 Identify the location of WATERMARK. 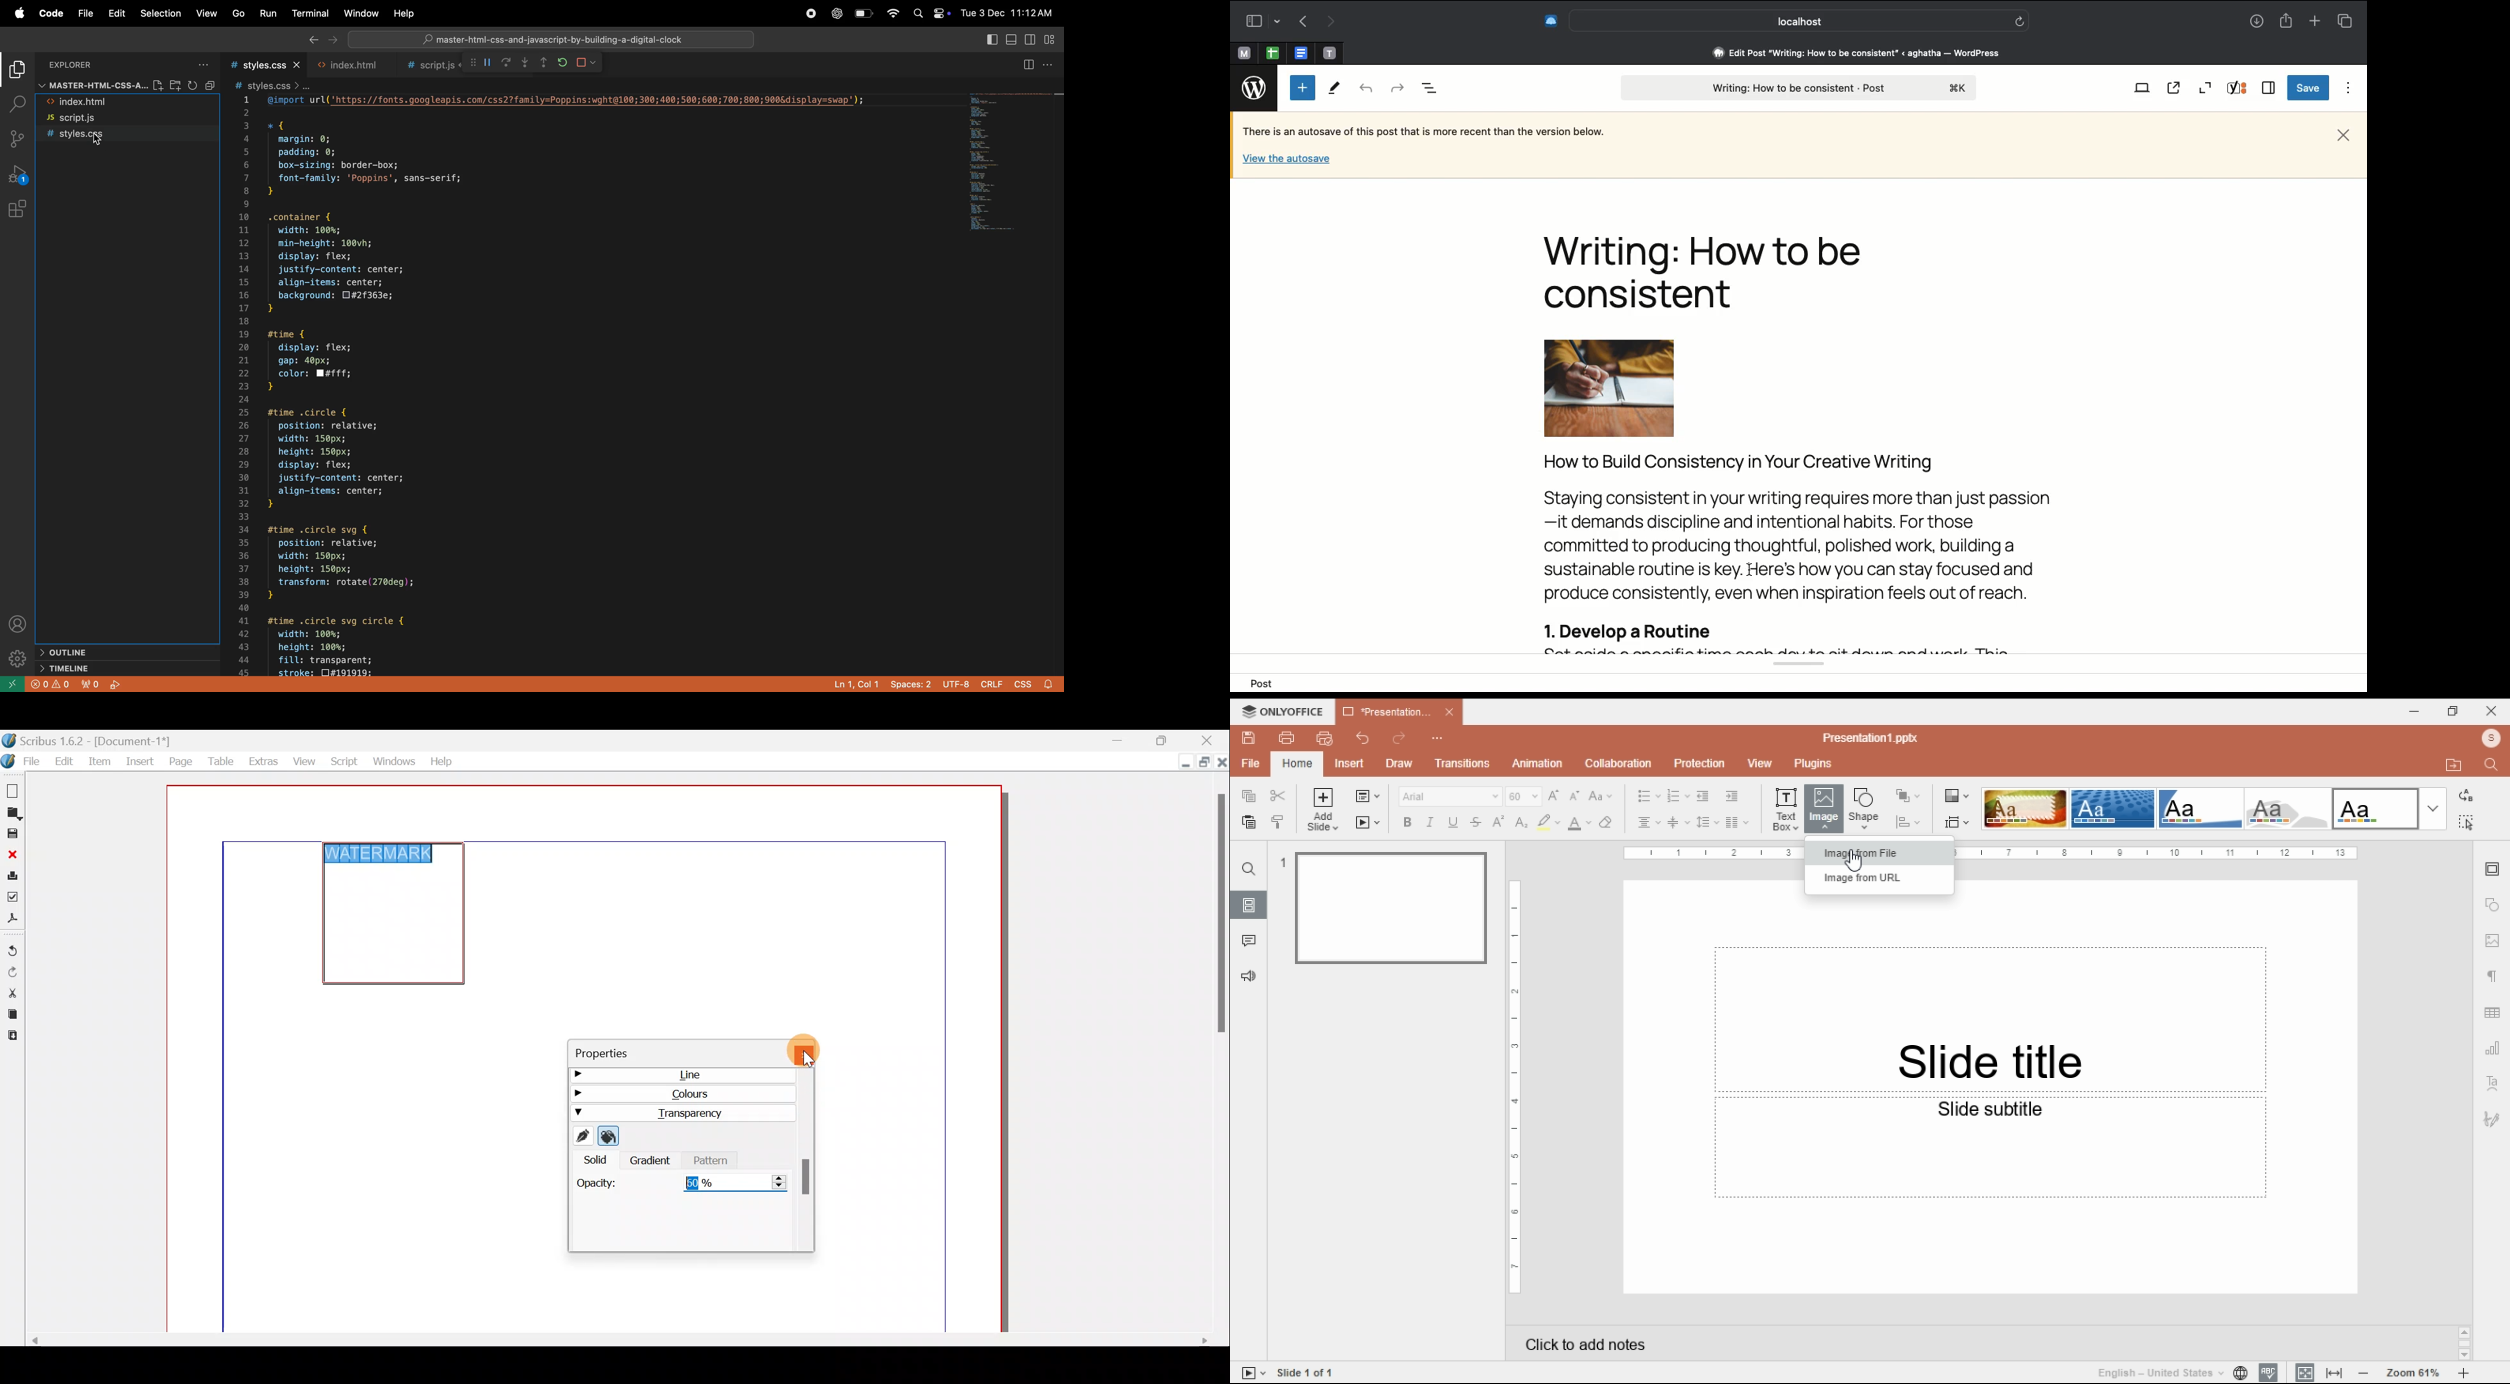
(378, 852).